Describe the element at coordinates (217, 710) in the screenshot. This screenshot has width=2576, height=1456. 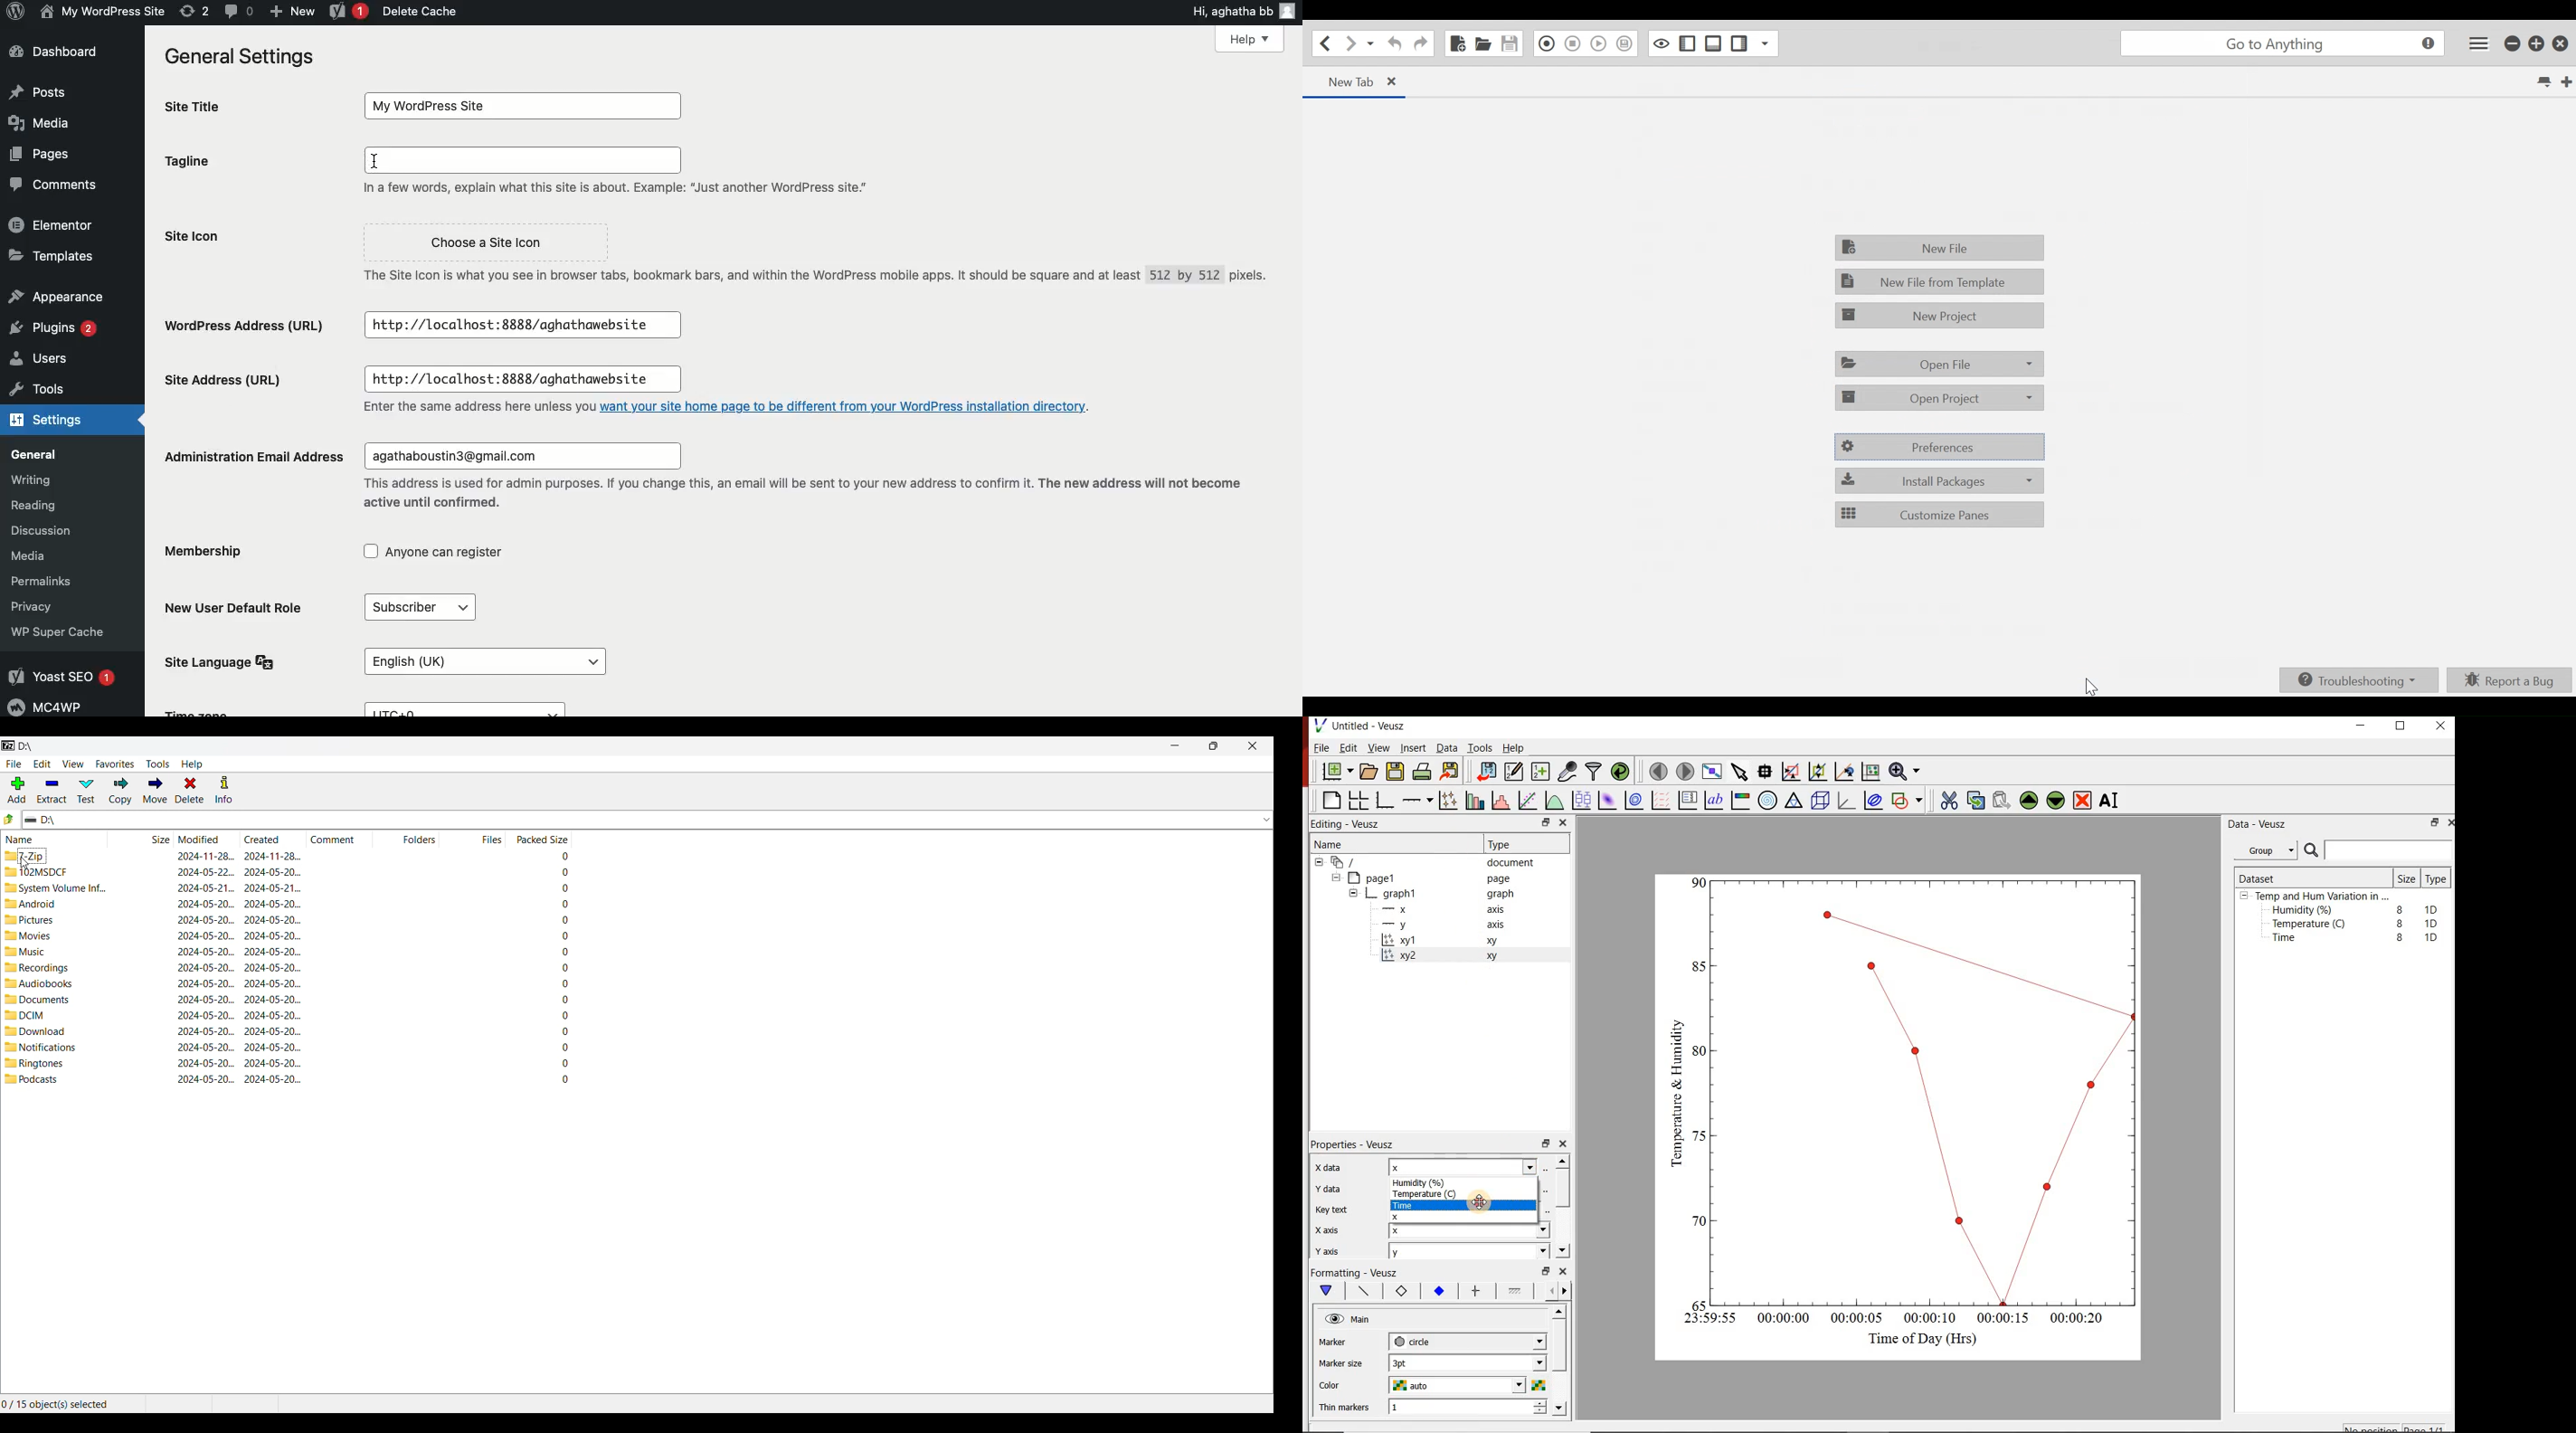
I see `Time zone` at that location.